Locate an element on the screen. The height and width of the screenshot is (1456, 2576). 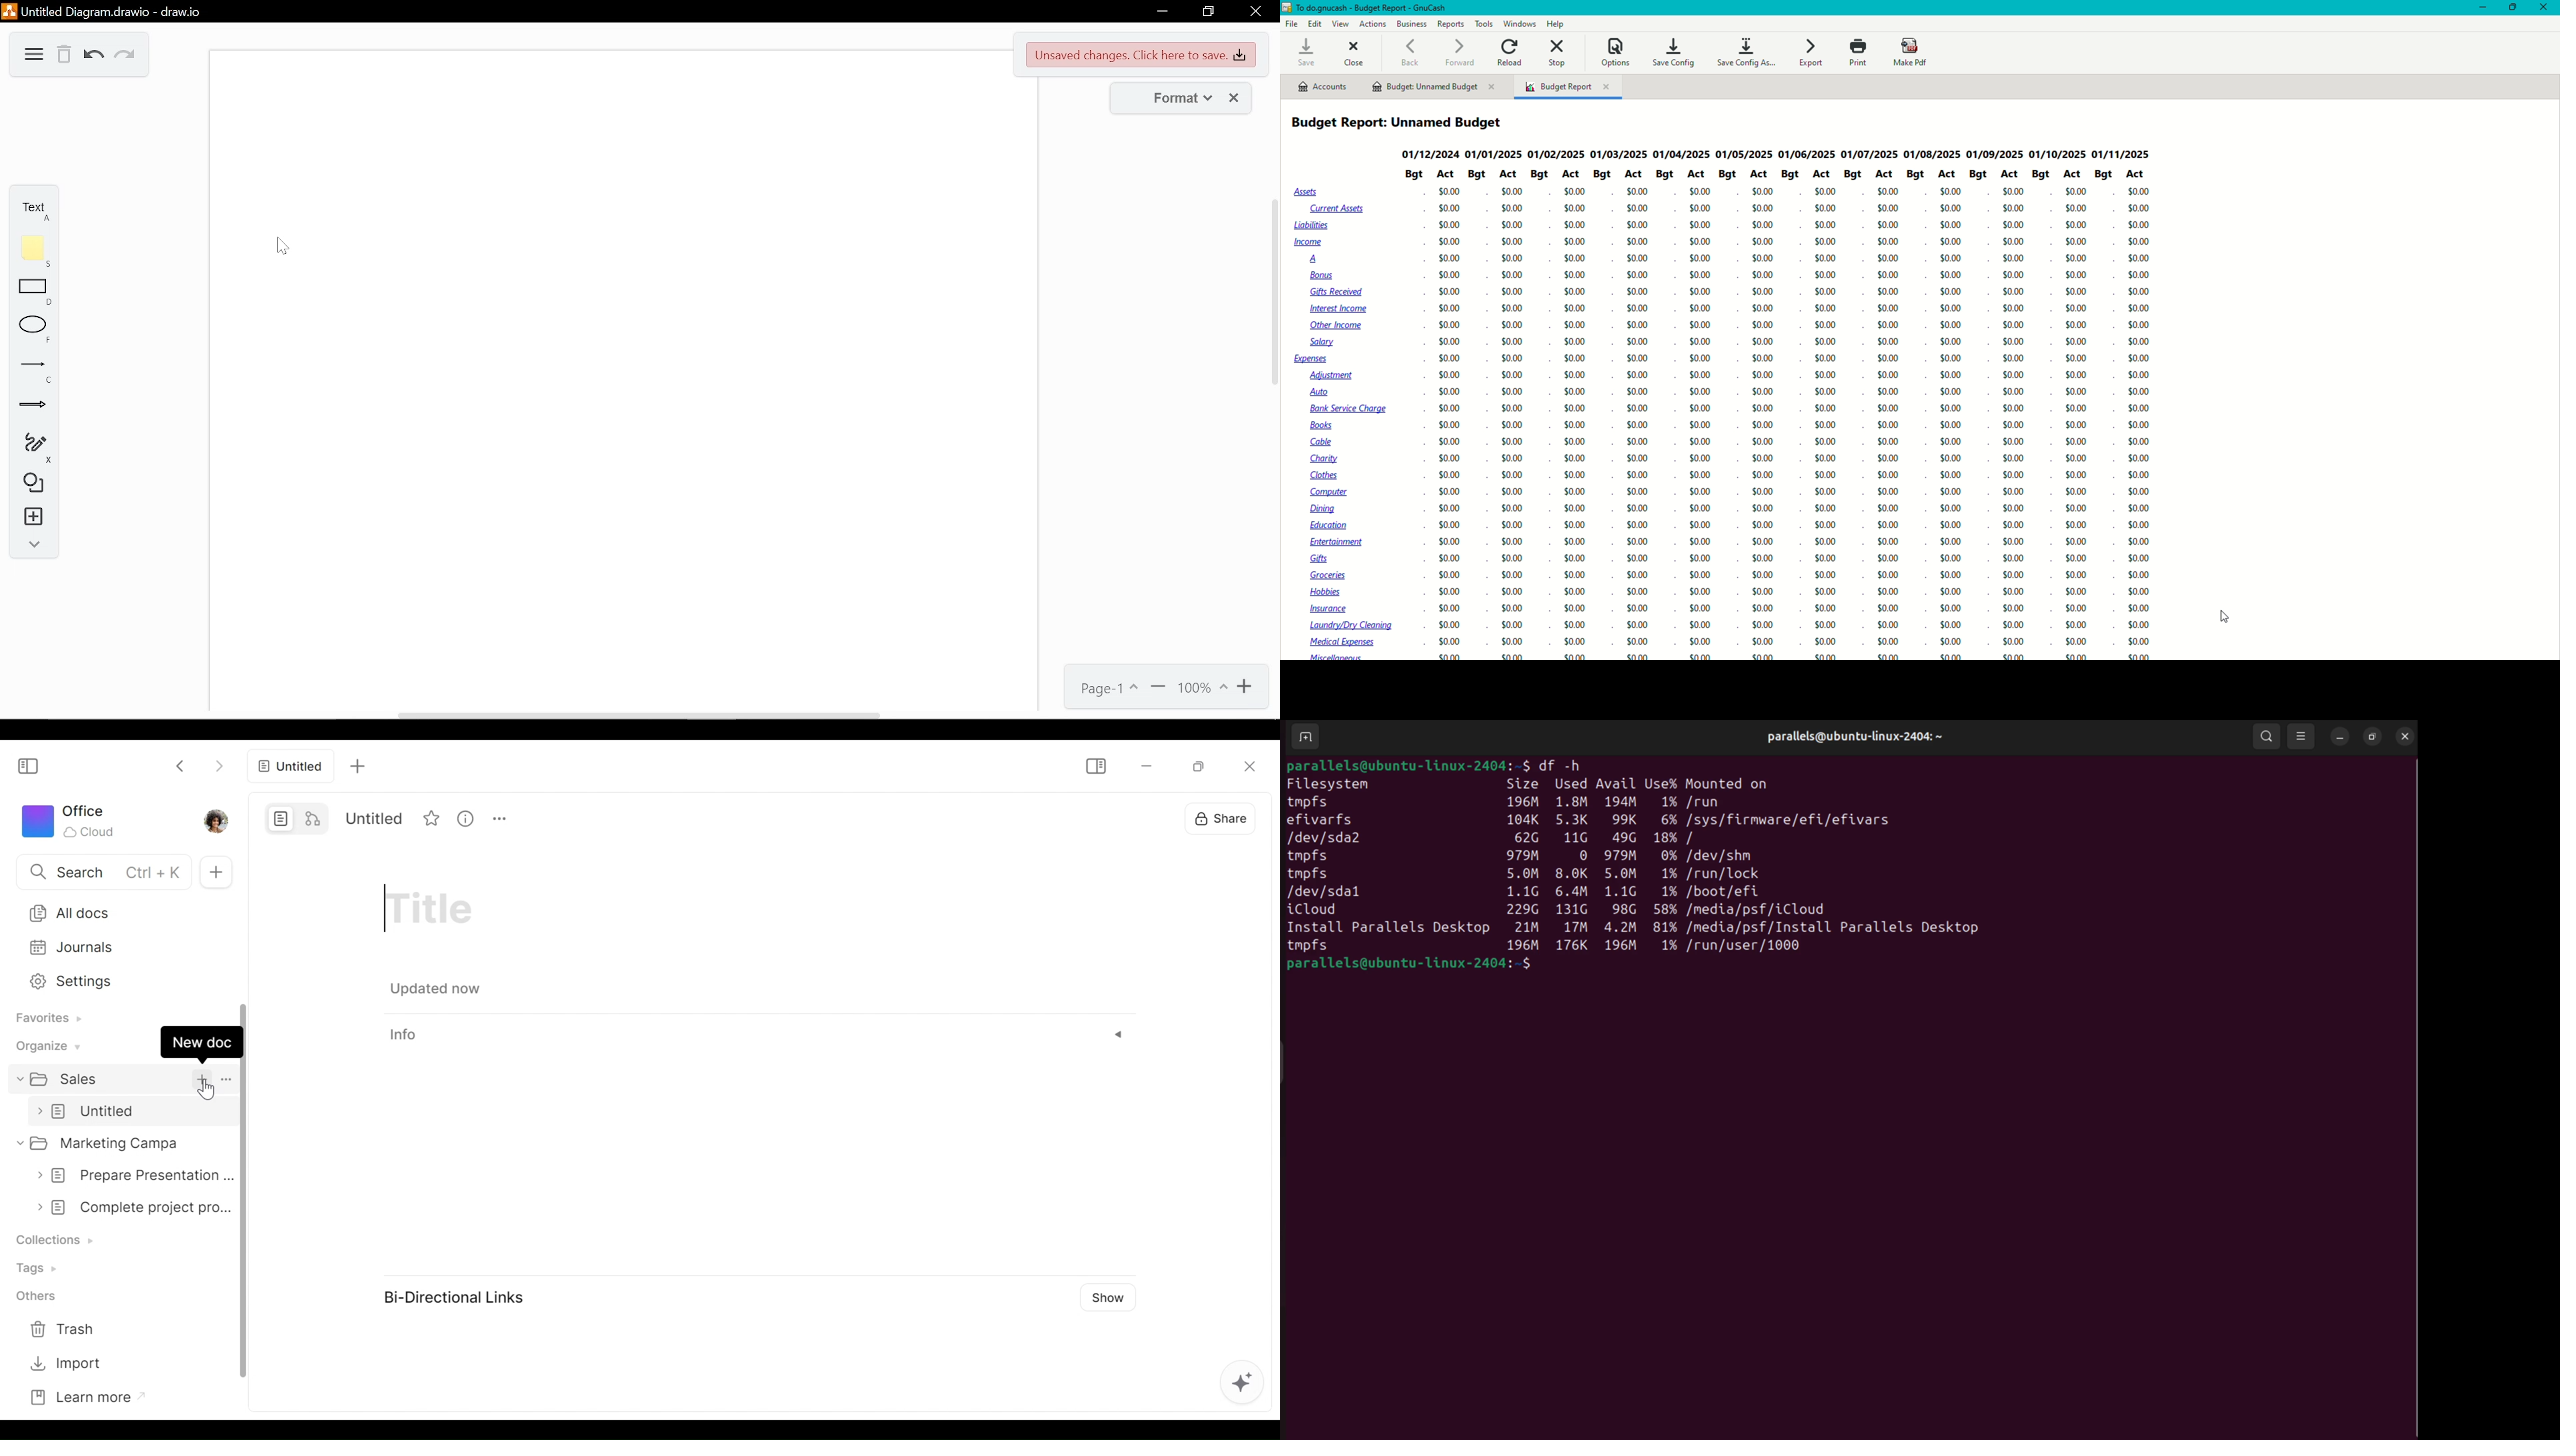
todo.gnucash - budget: unnamed budget - gnucash is located at coordinates (1390, 8).